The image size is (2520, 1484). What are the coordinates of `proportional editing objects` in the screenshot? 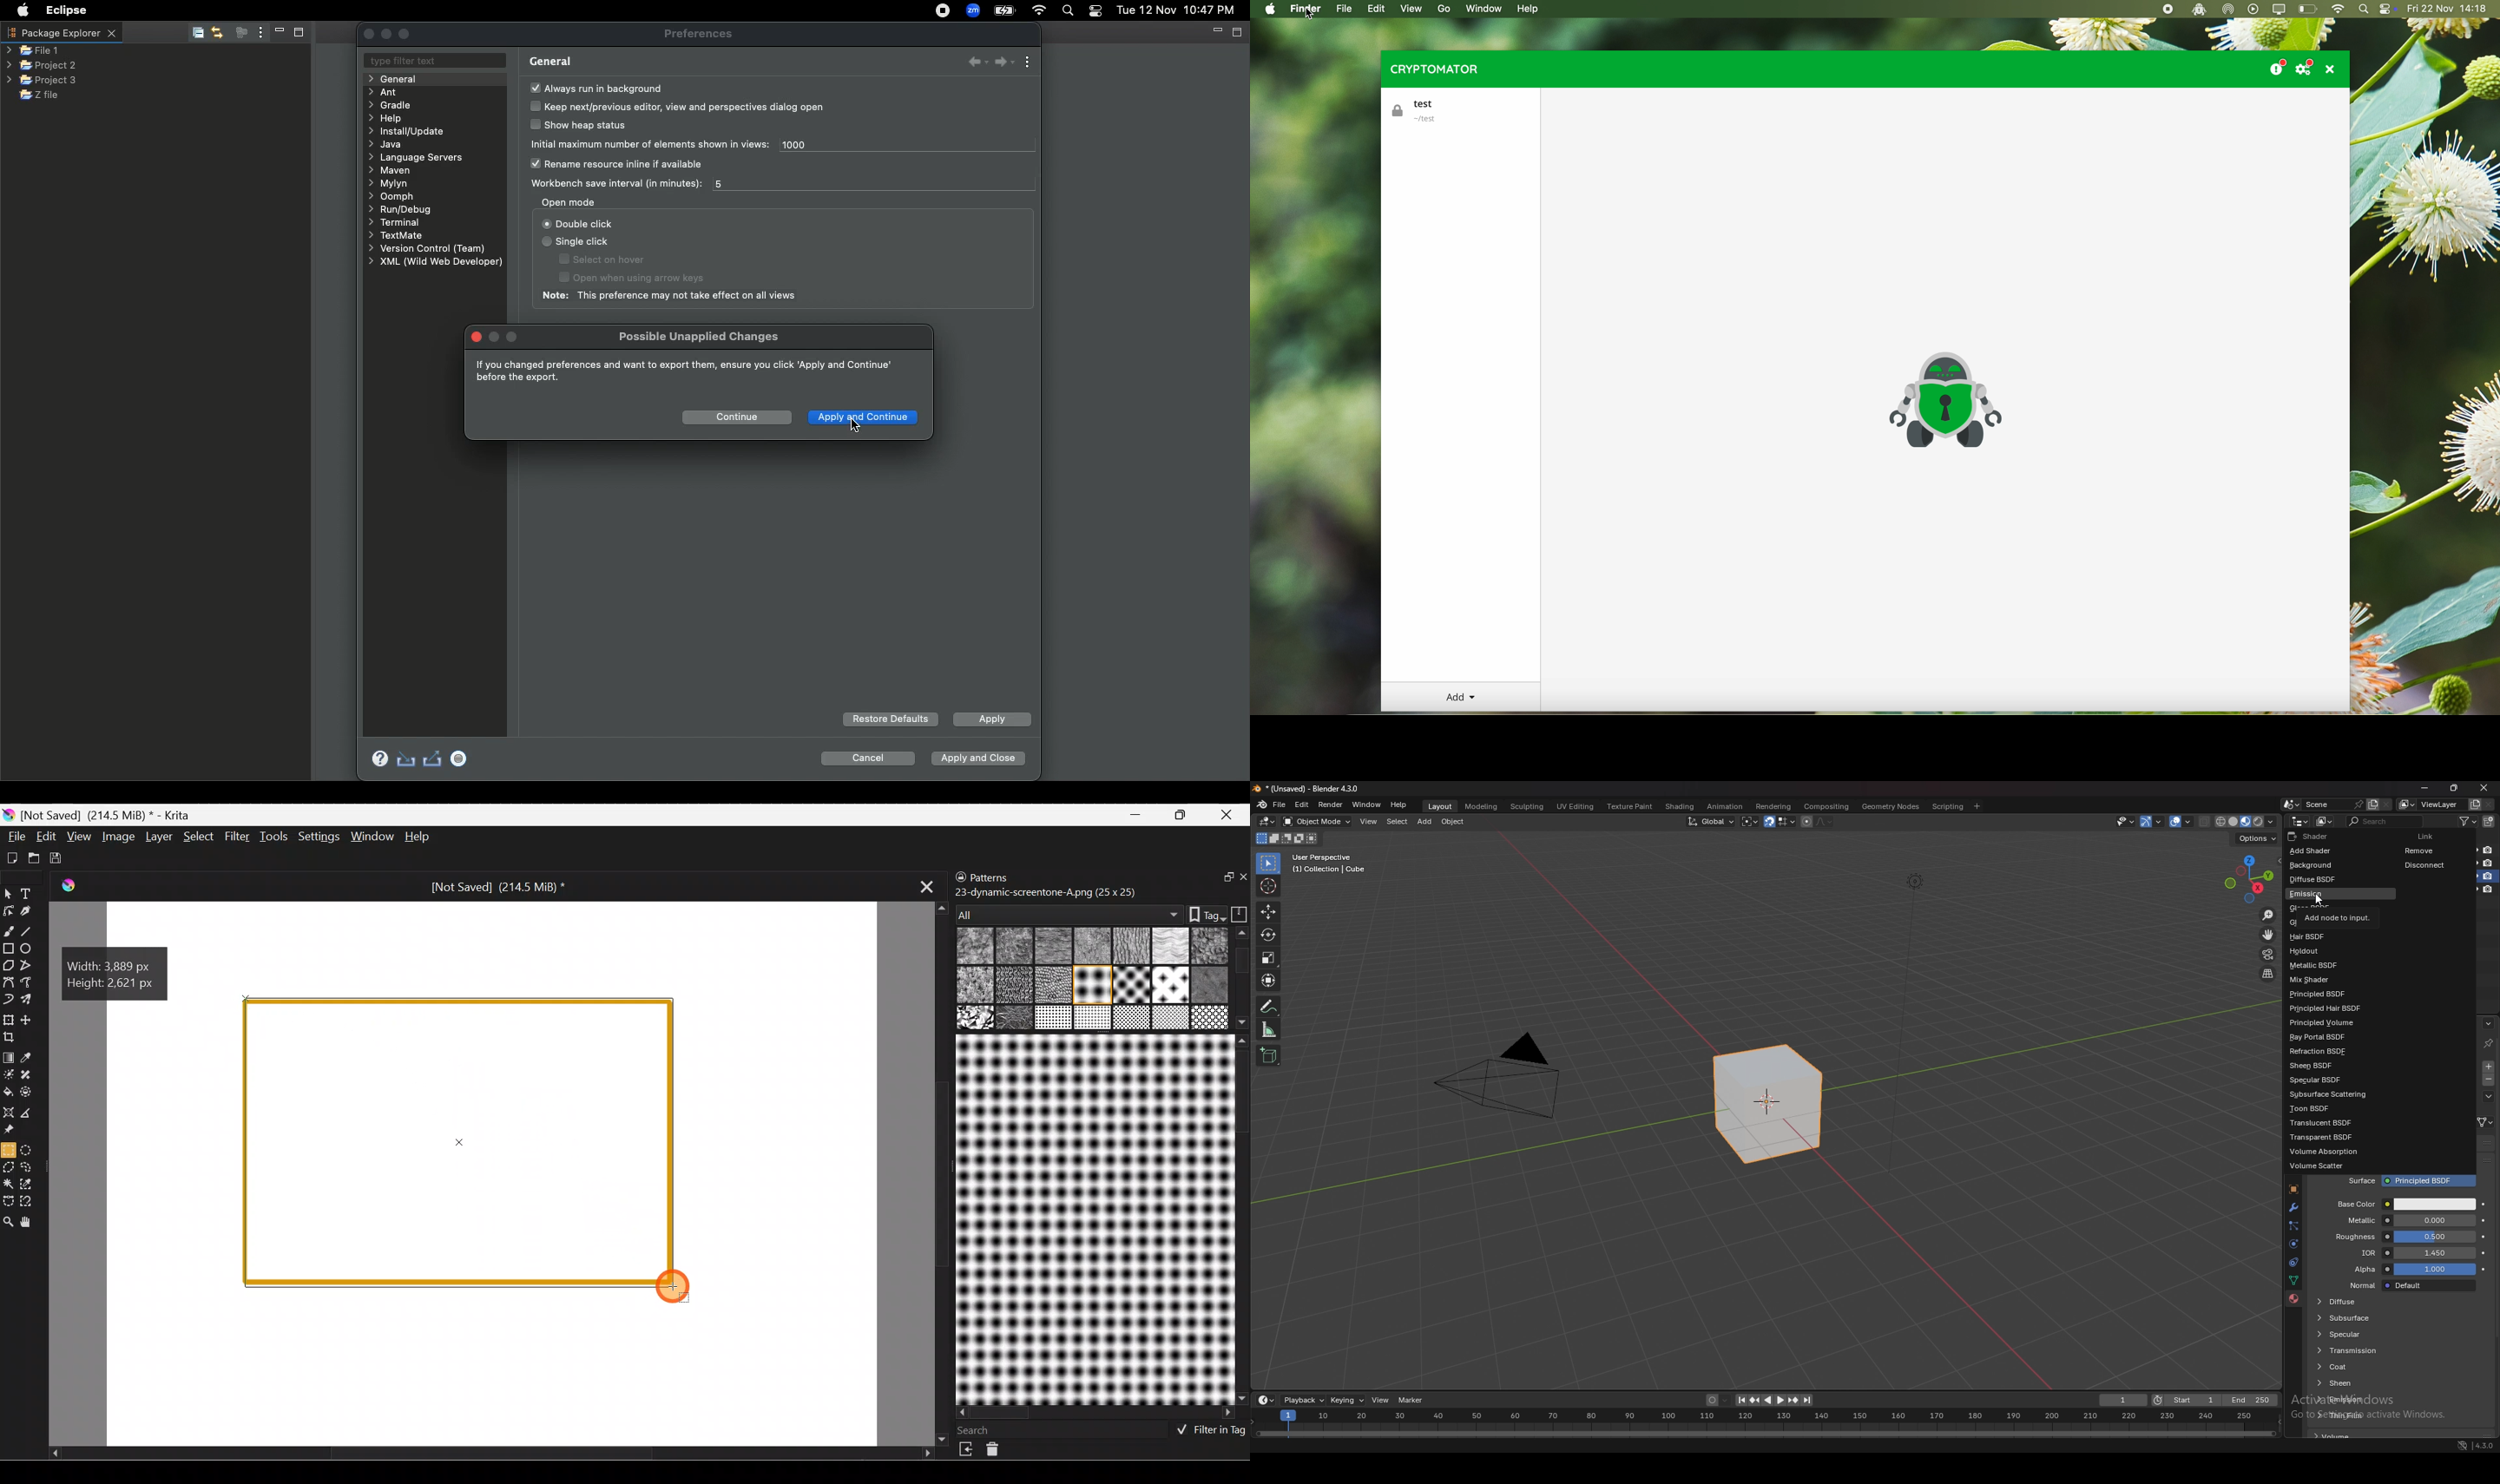 It's located at (1805, 821).